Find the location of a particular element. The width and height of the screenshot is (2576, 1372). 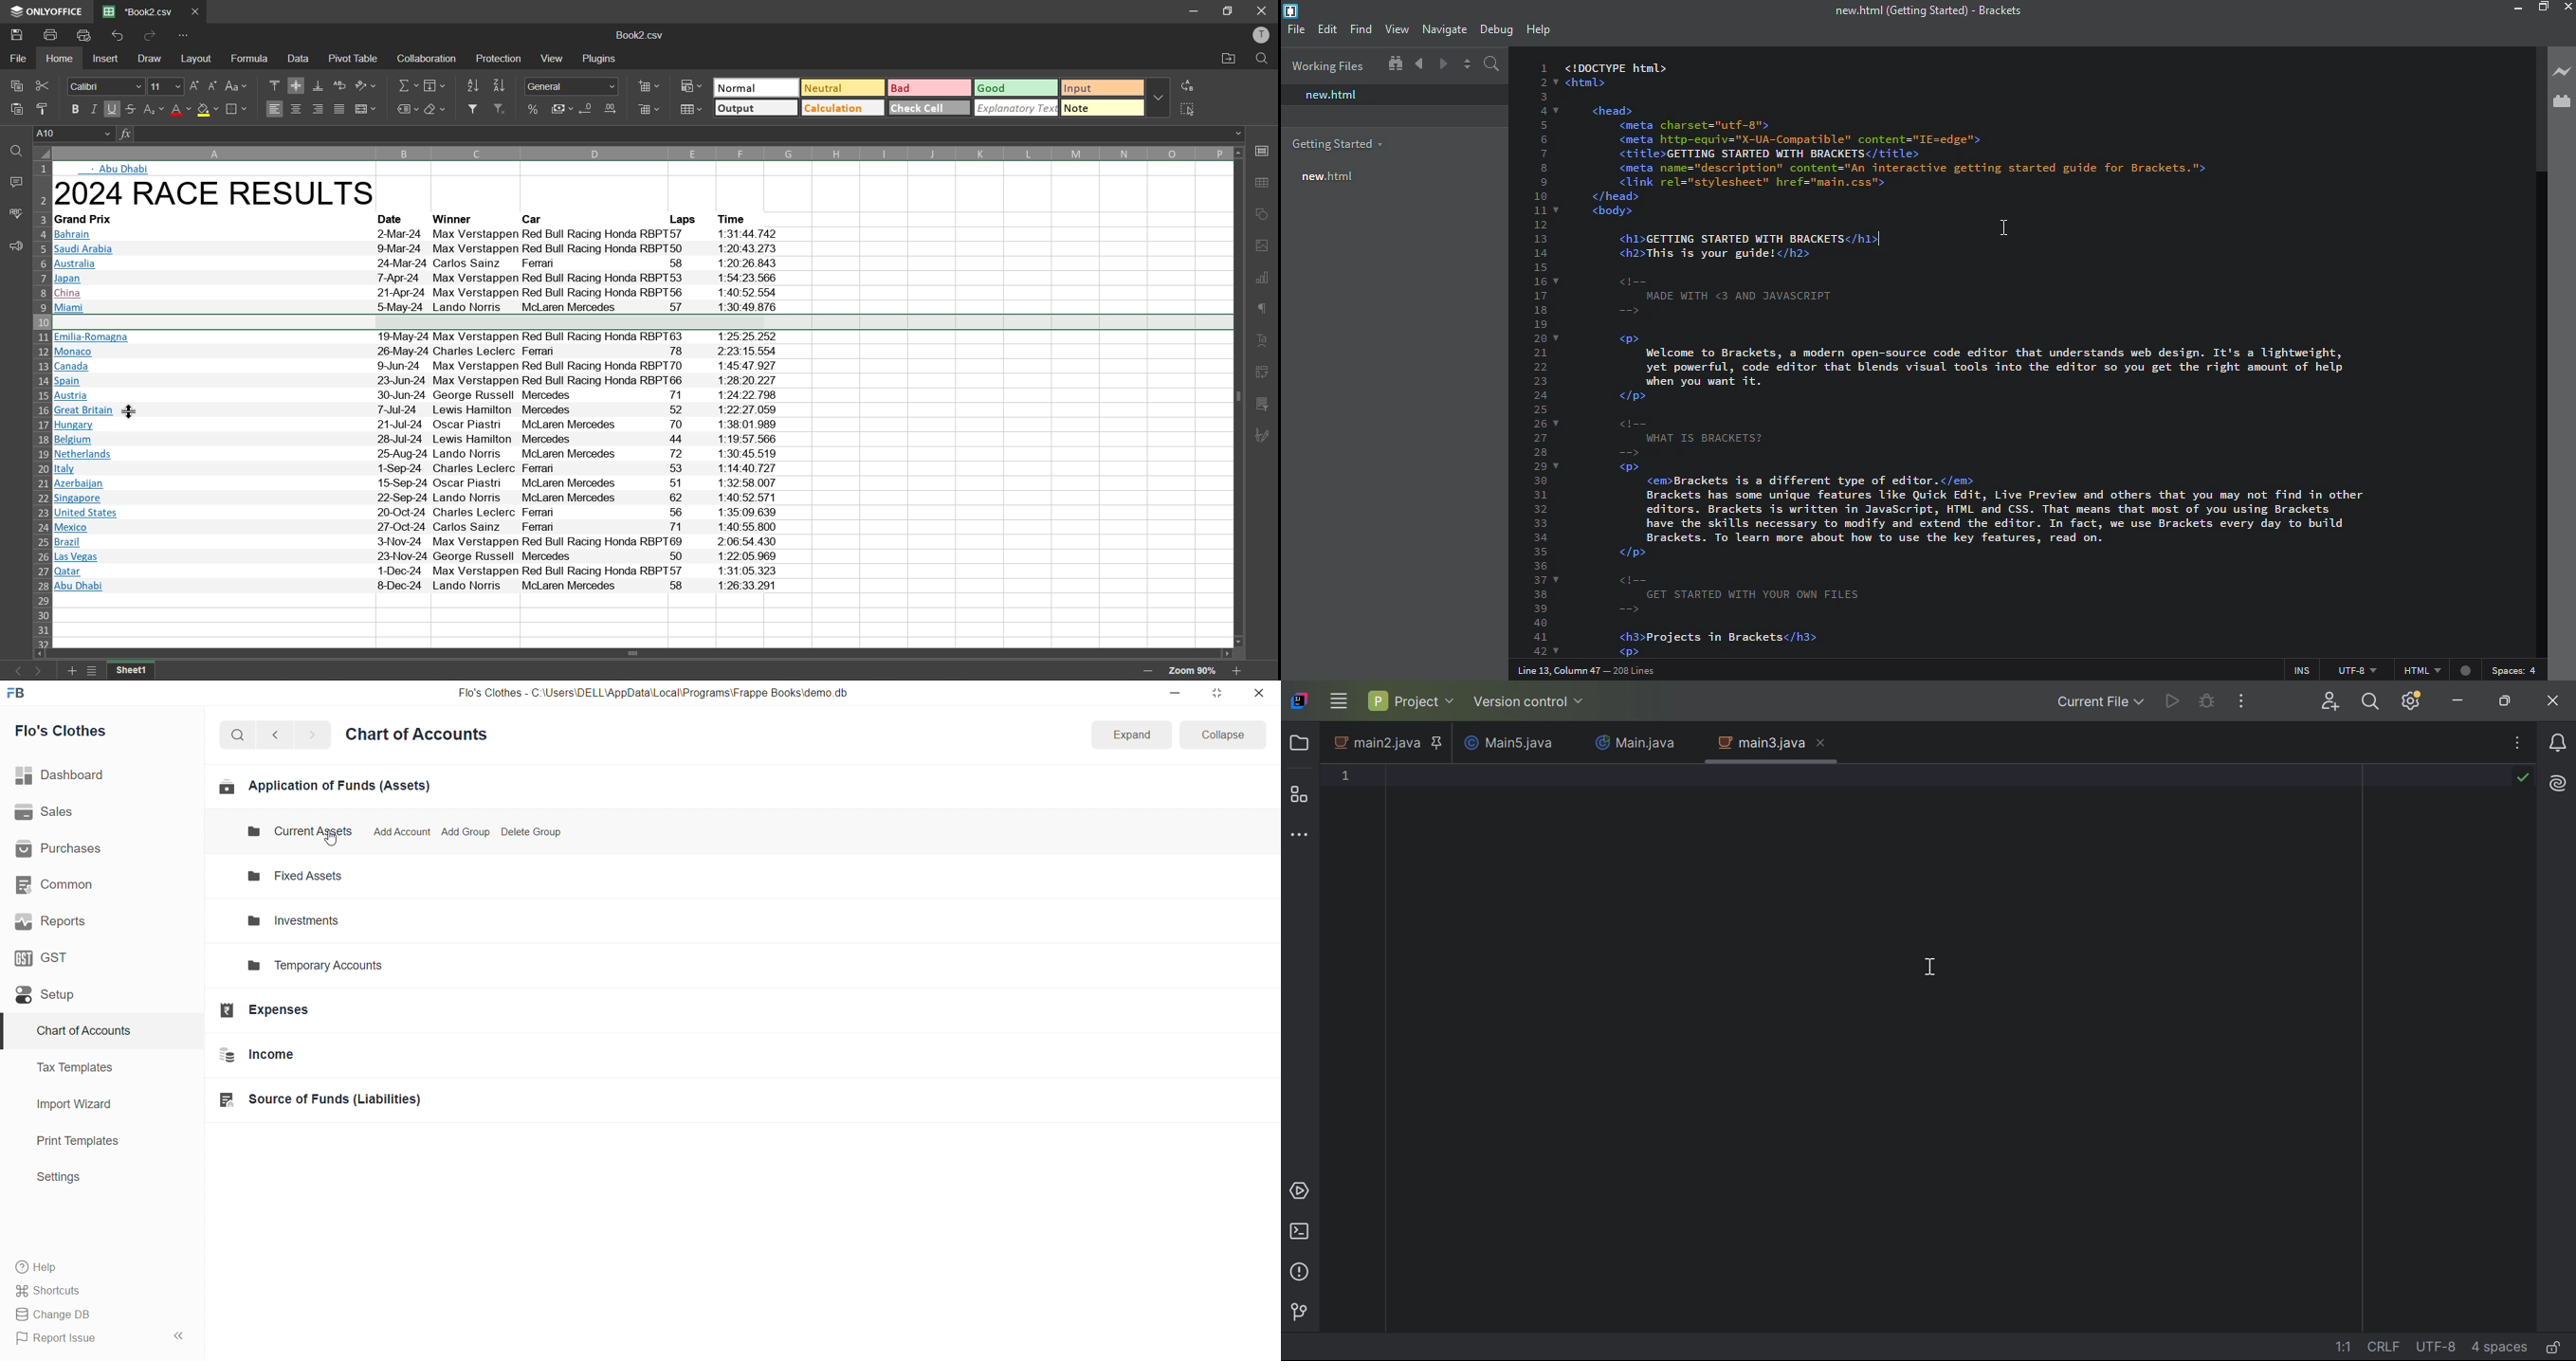

help is located at coordinates (1537, 27).